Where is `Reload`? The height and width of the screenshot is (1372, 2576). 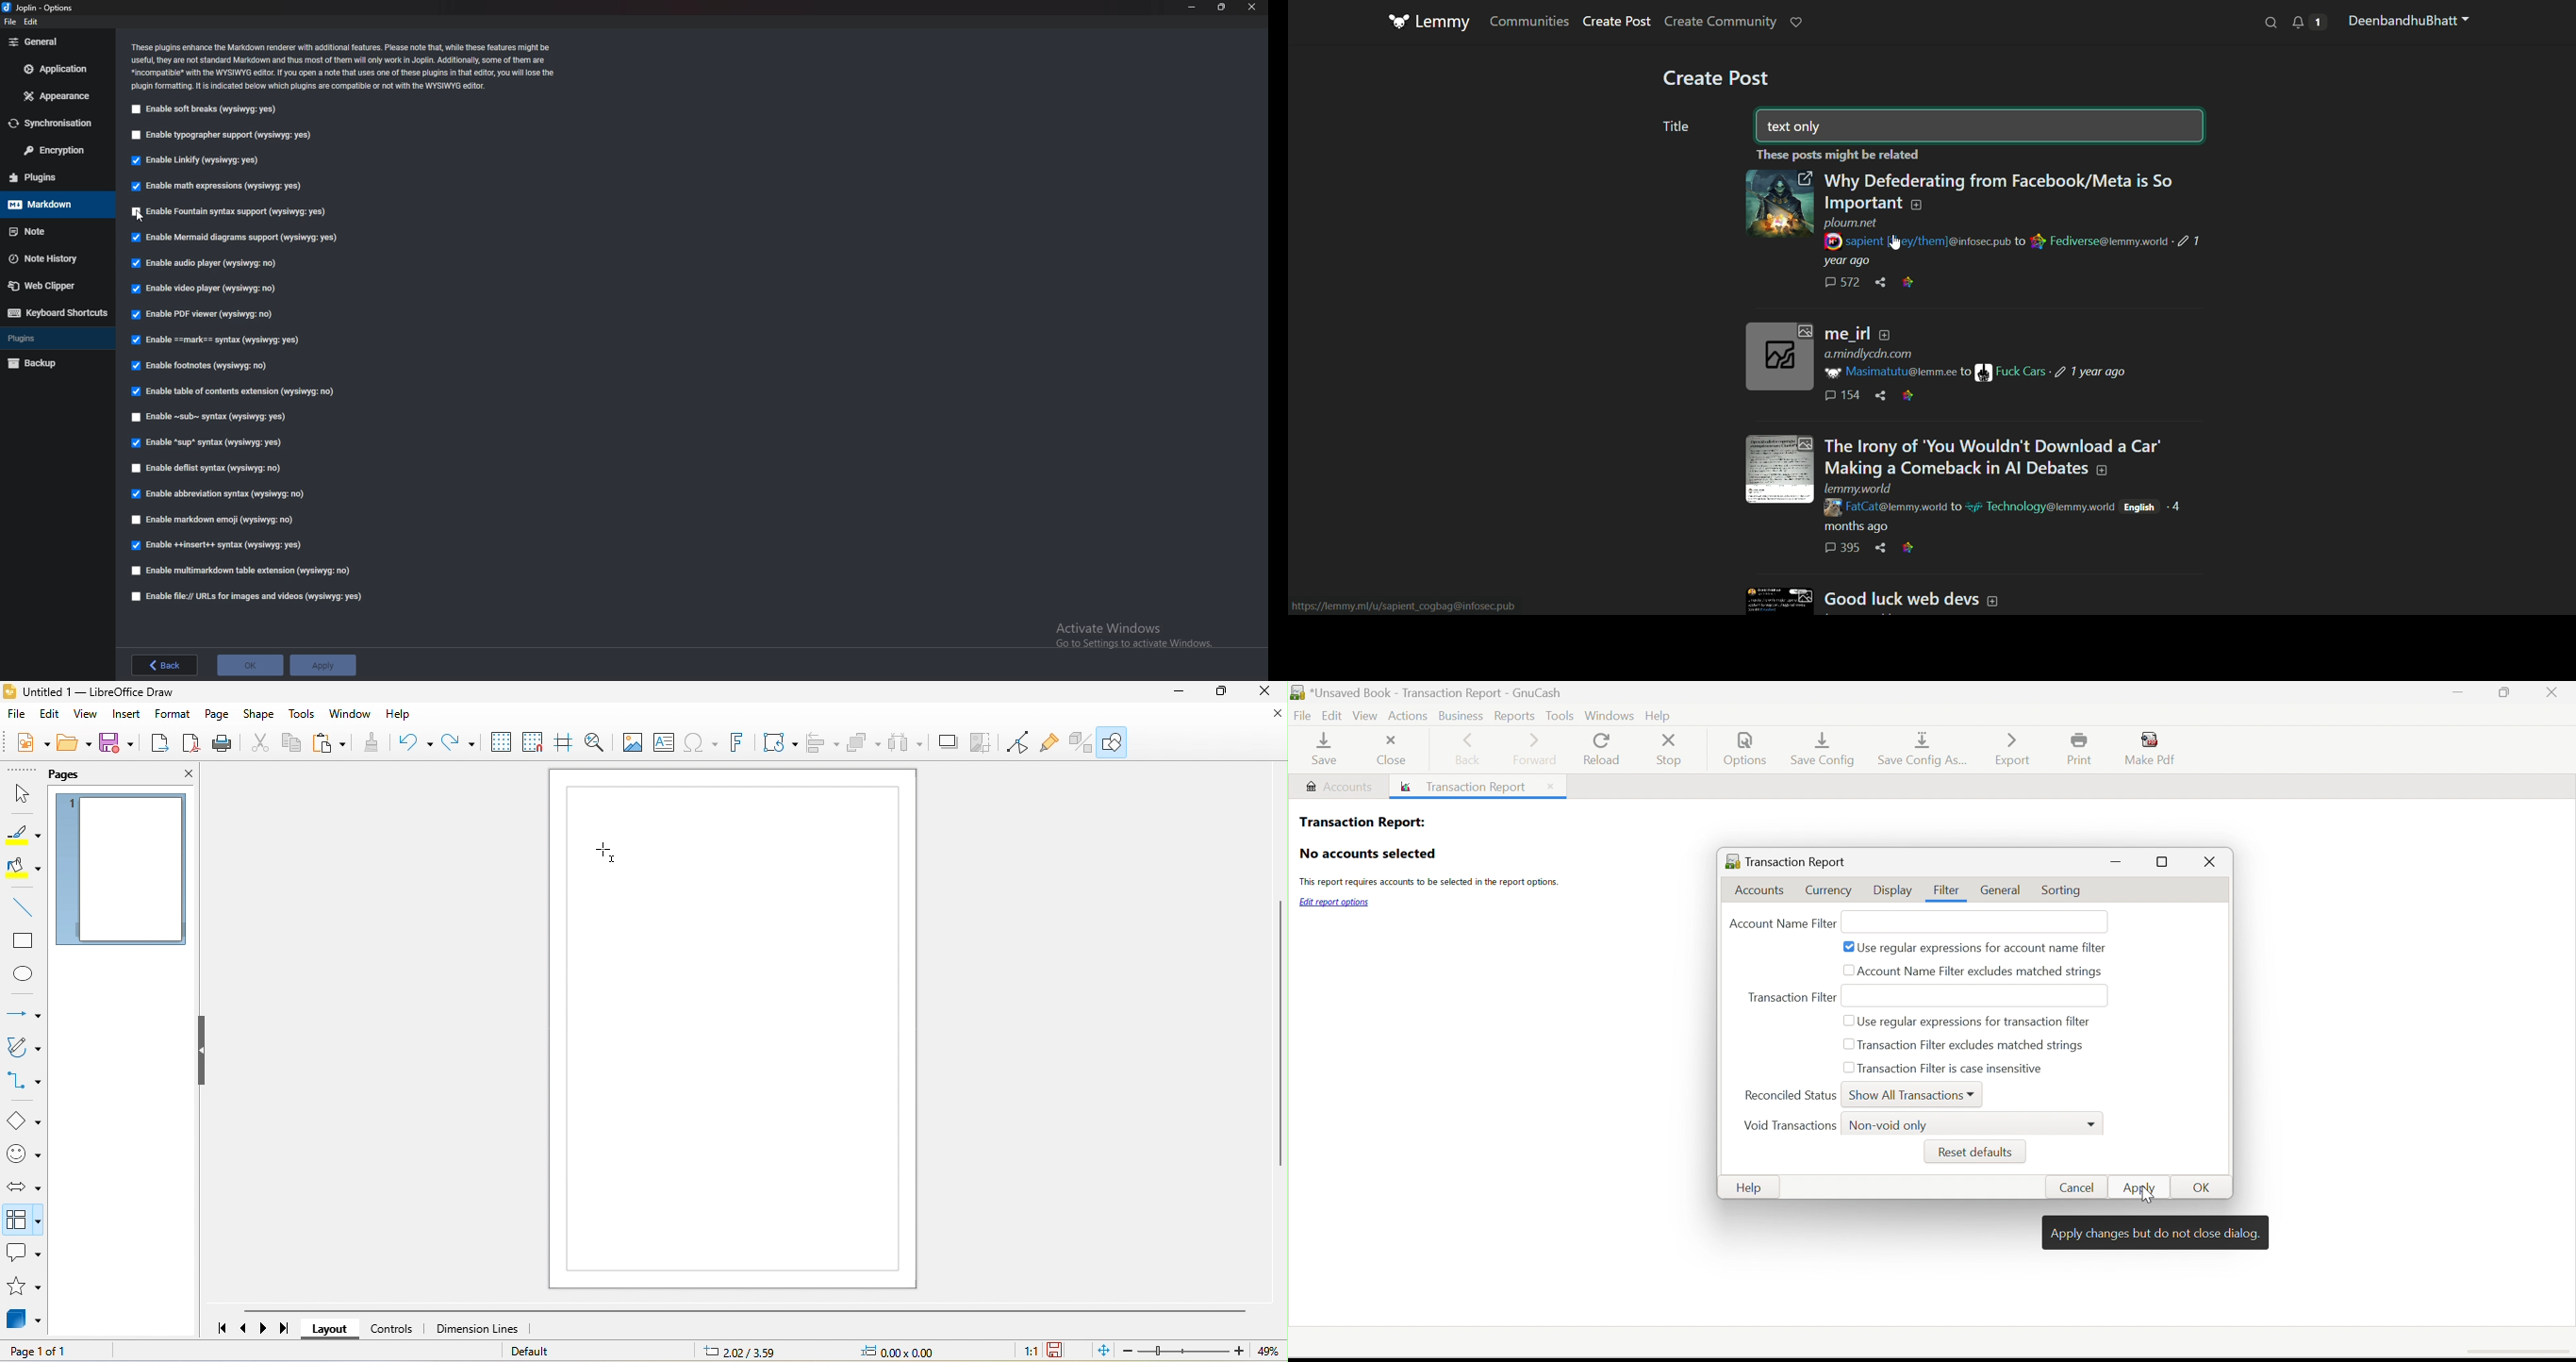
Reload is located at coordinates (1601, 749).